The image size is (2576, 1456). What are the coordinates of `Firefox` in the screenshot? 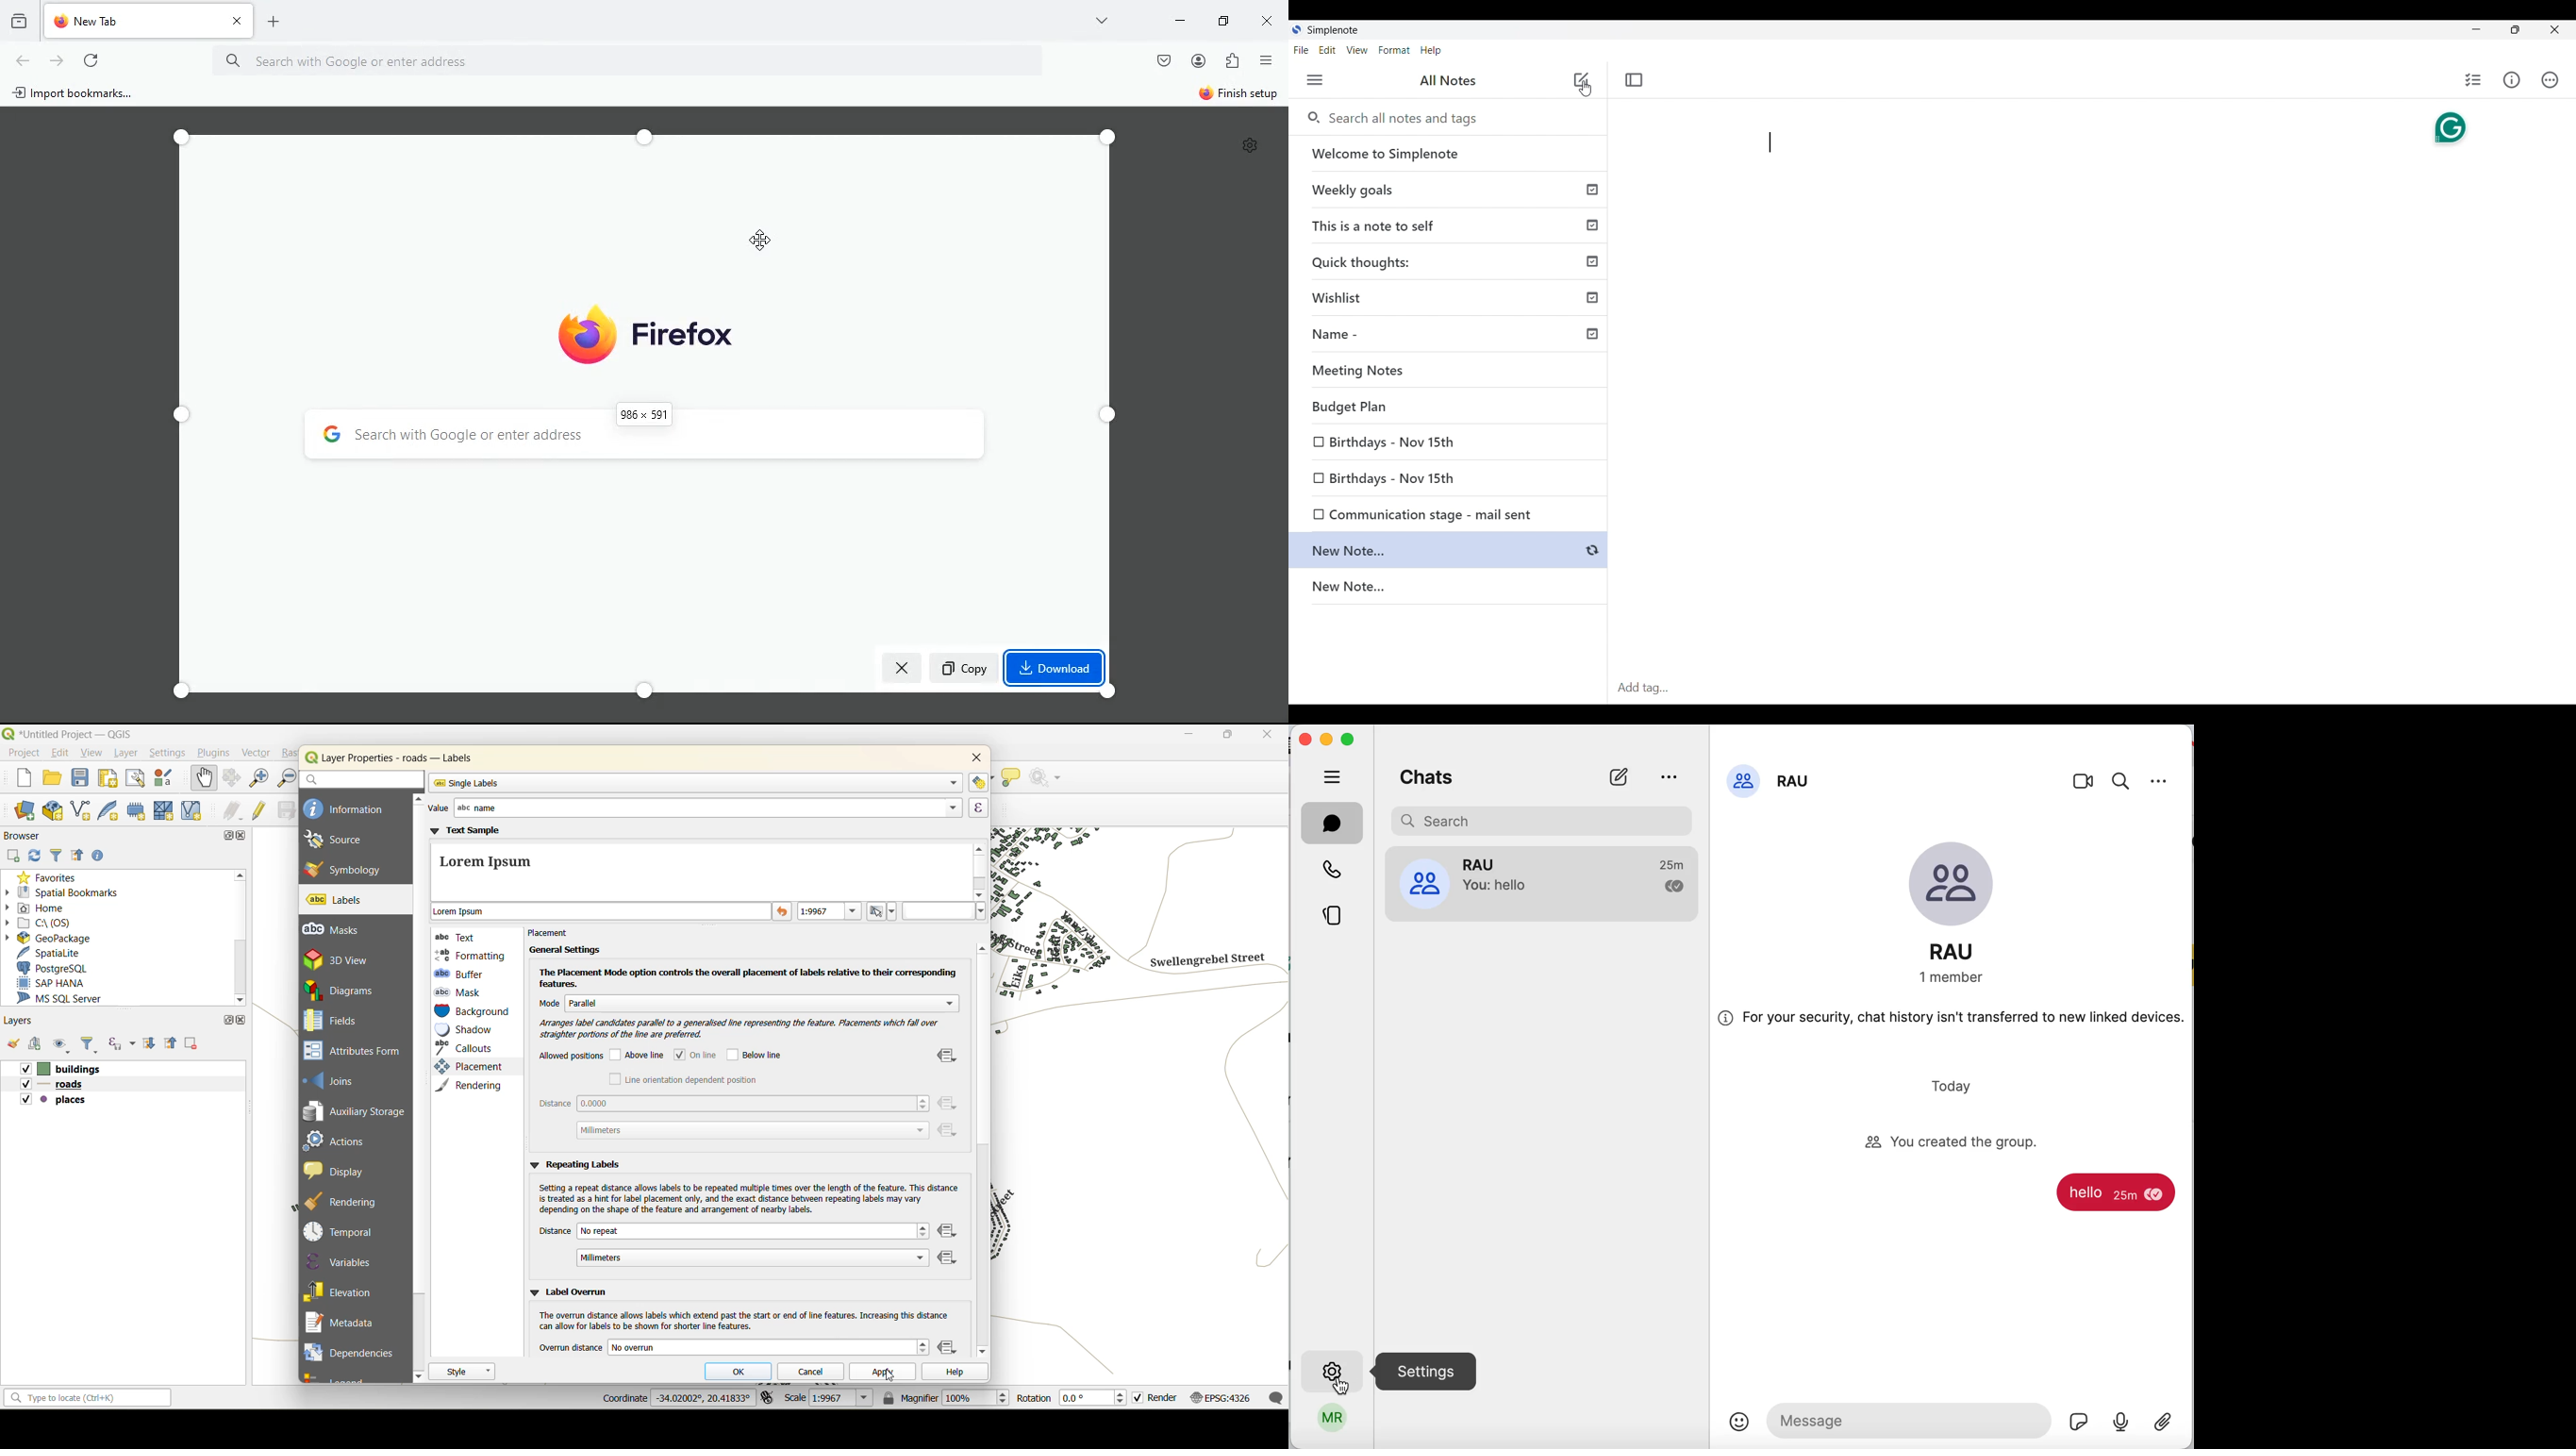 It's located at (646, 336).